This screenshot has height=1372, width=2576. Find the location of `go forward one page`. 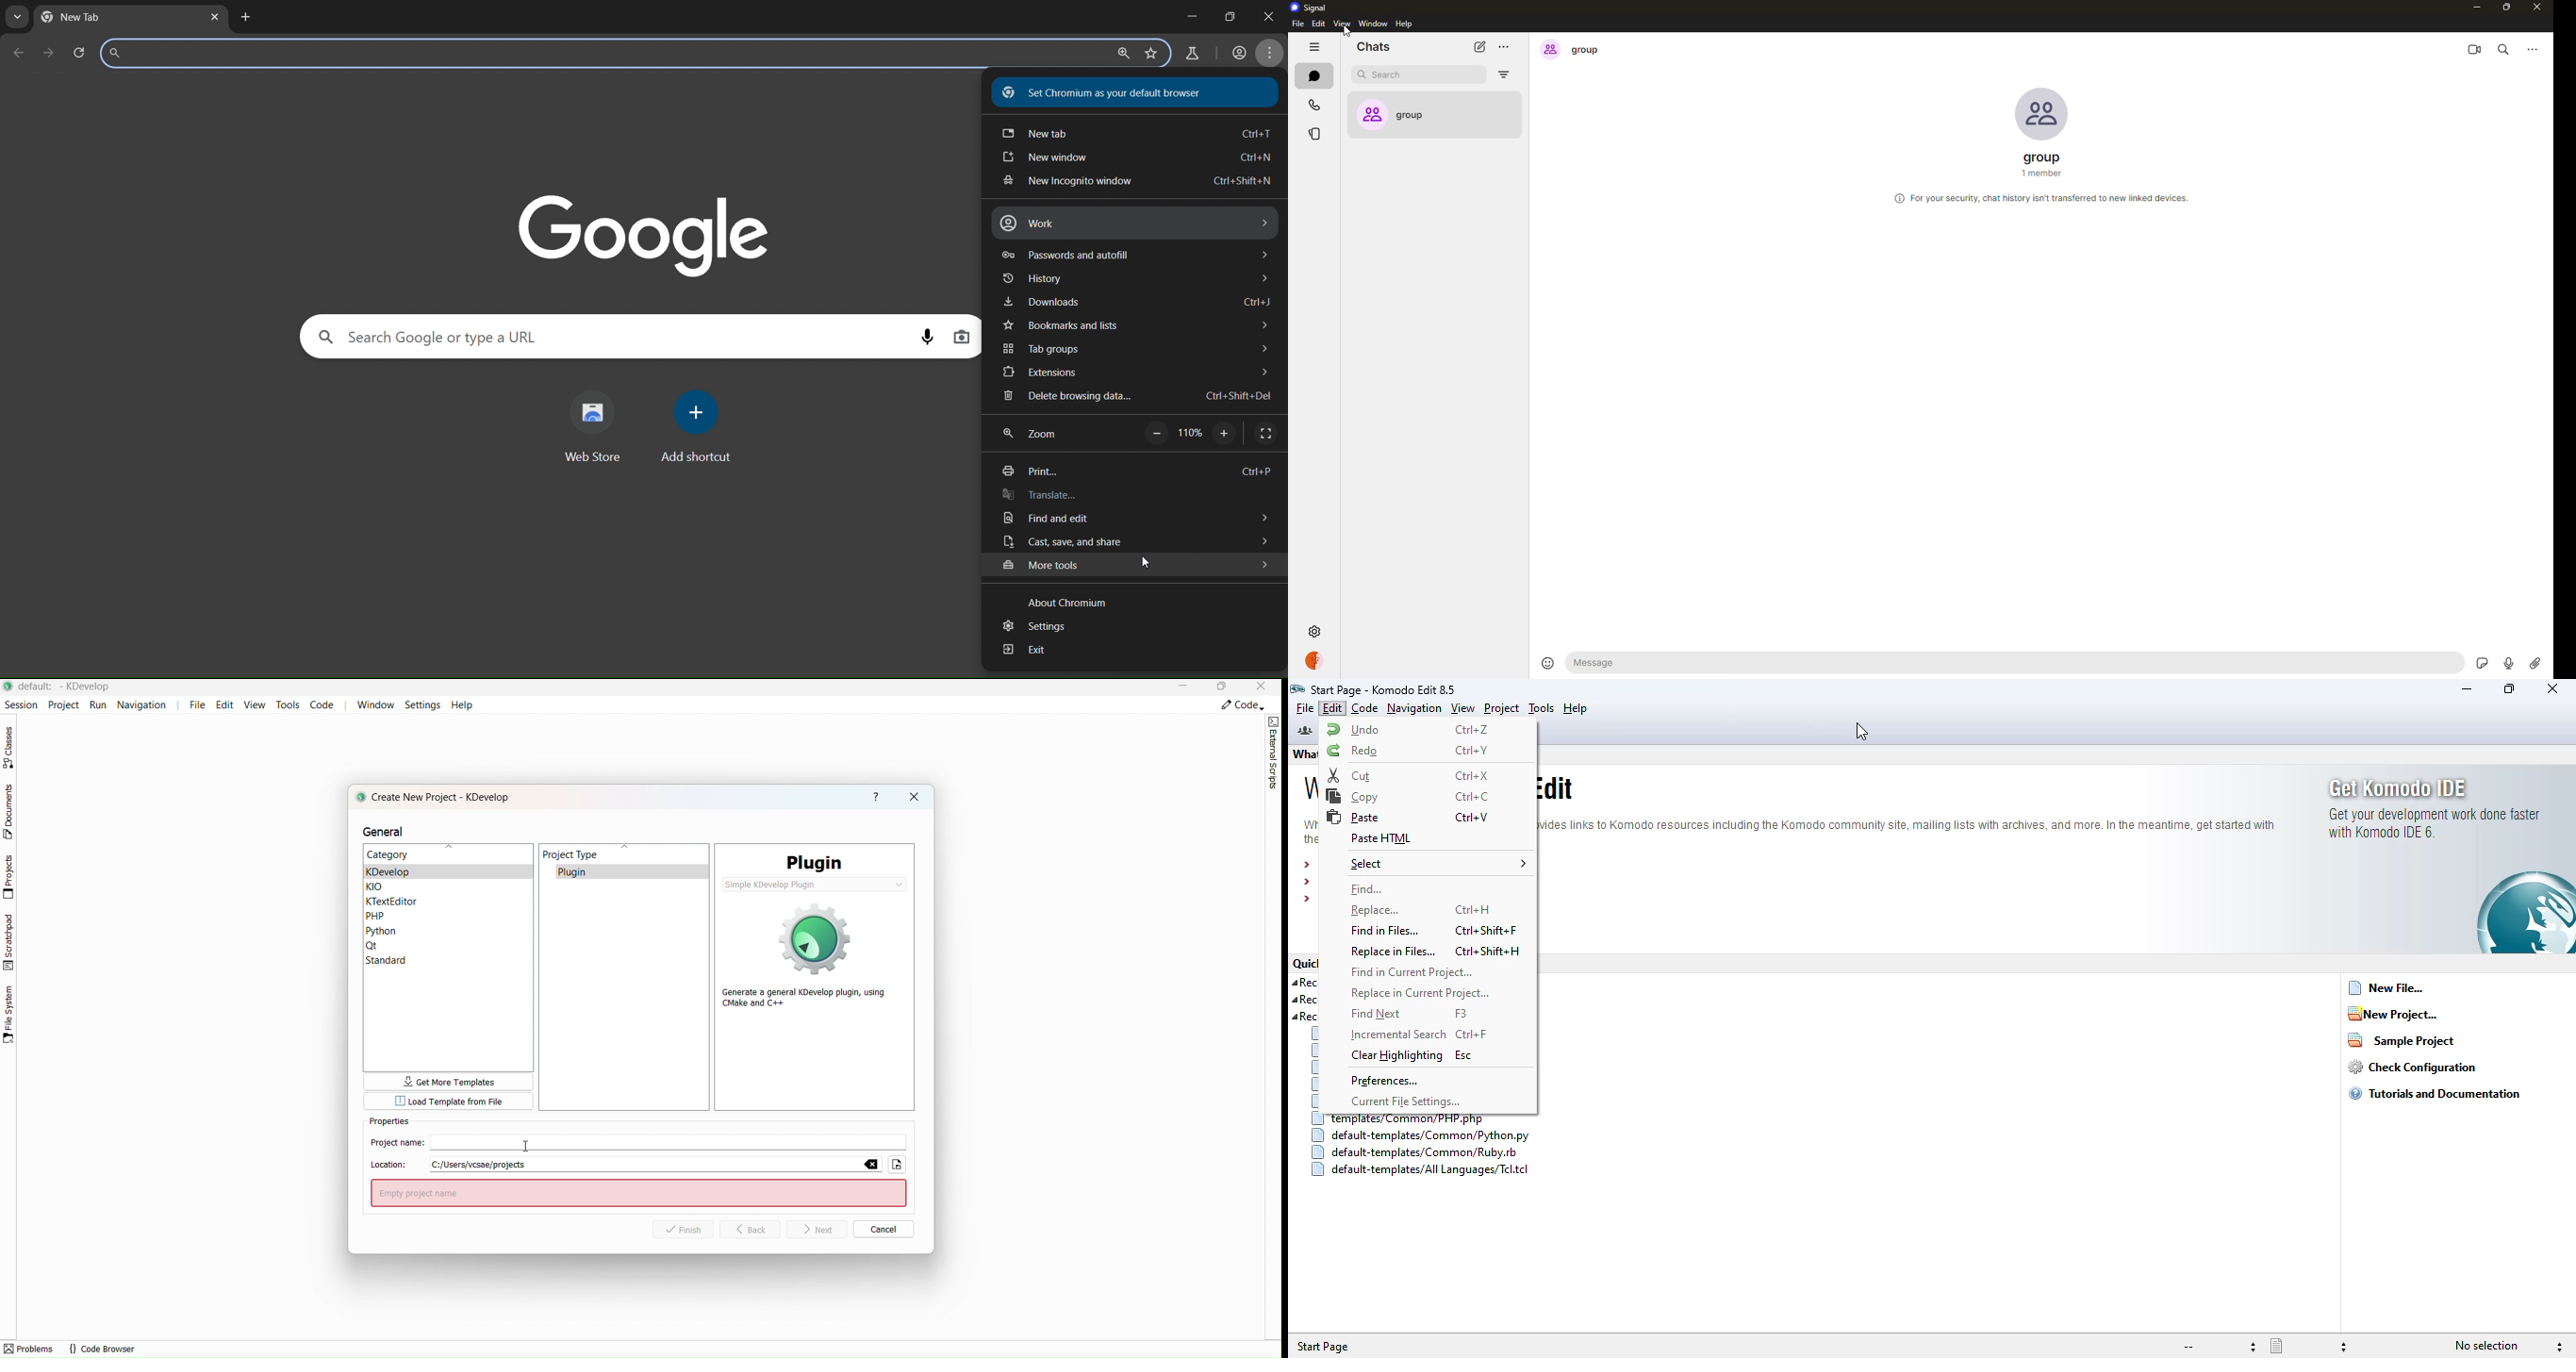

go forward one page is located at coordinates (51, 54).